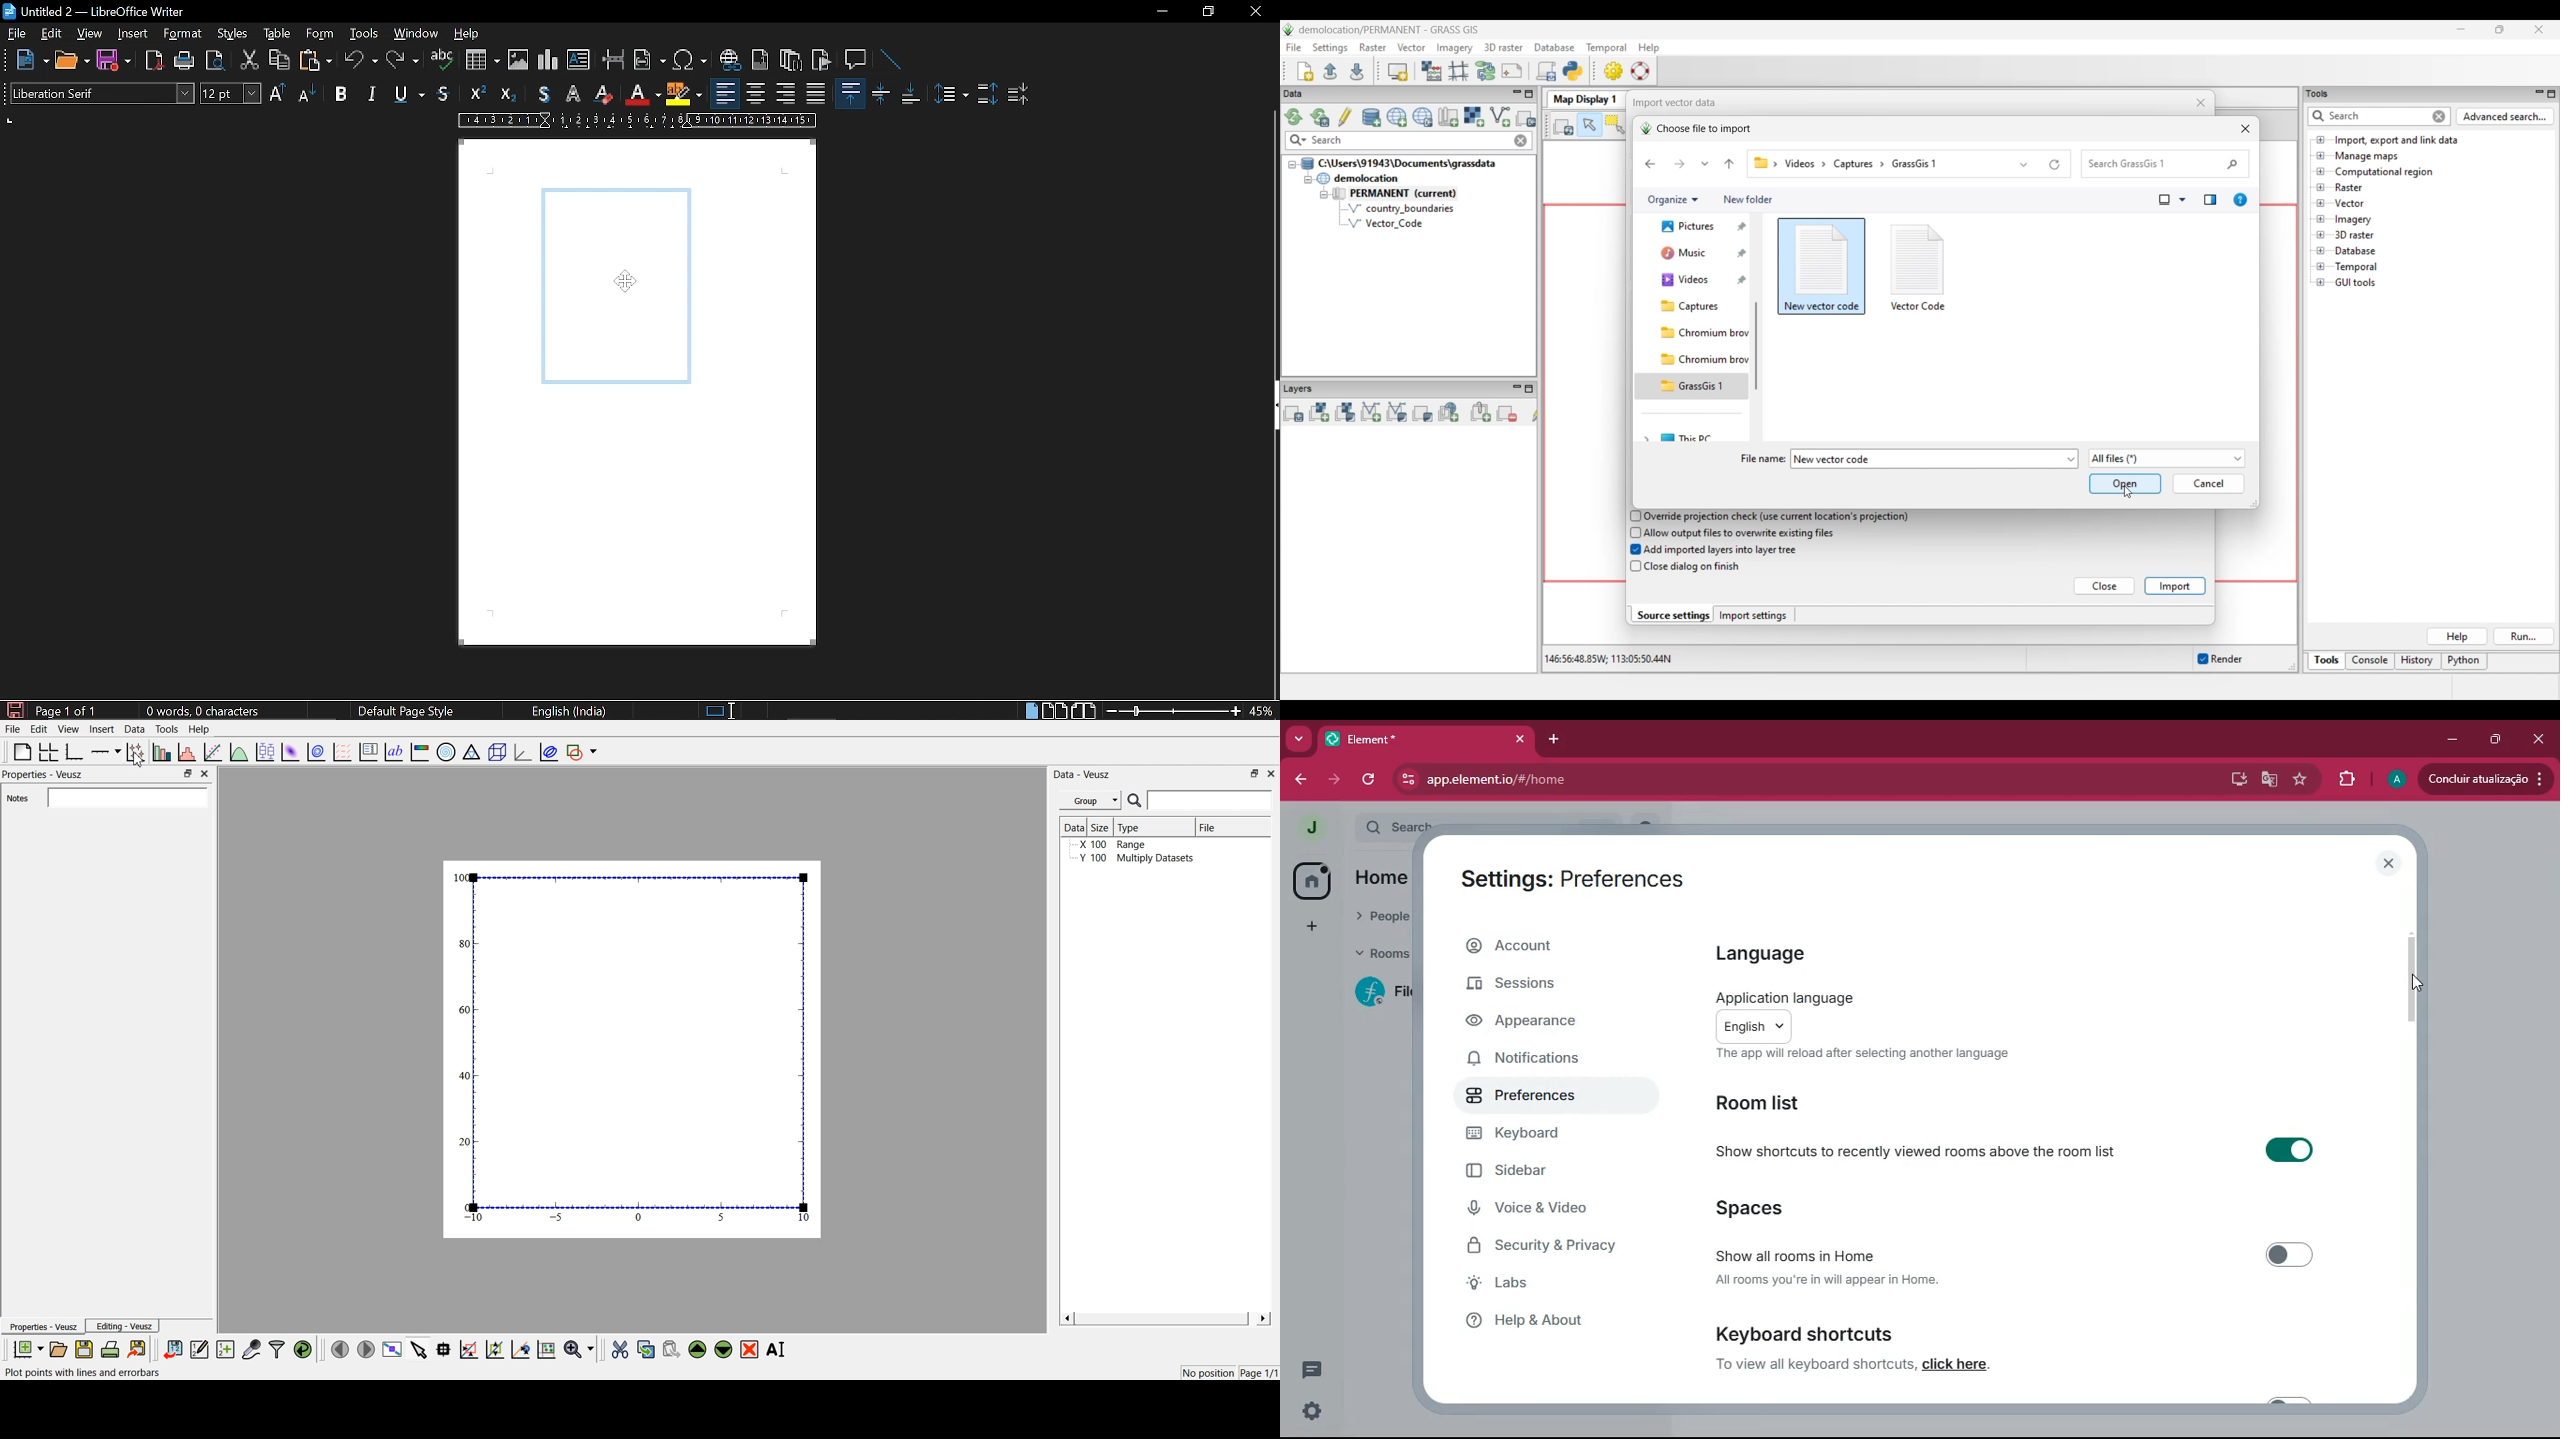  I want to click on edit and enter data points, so click(199, 1351).